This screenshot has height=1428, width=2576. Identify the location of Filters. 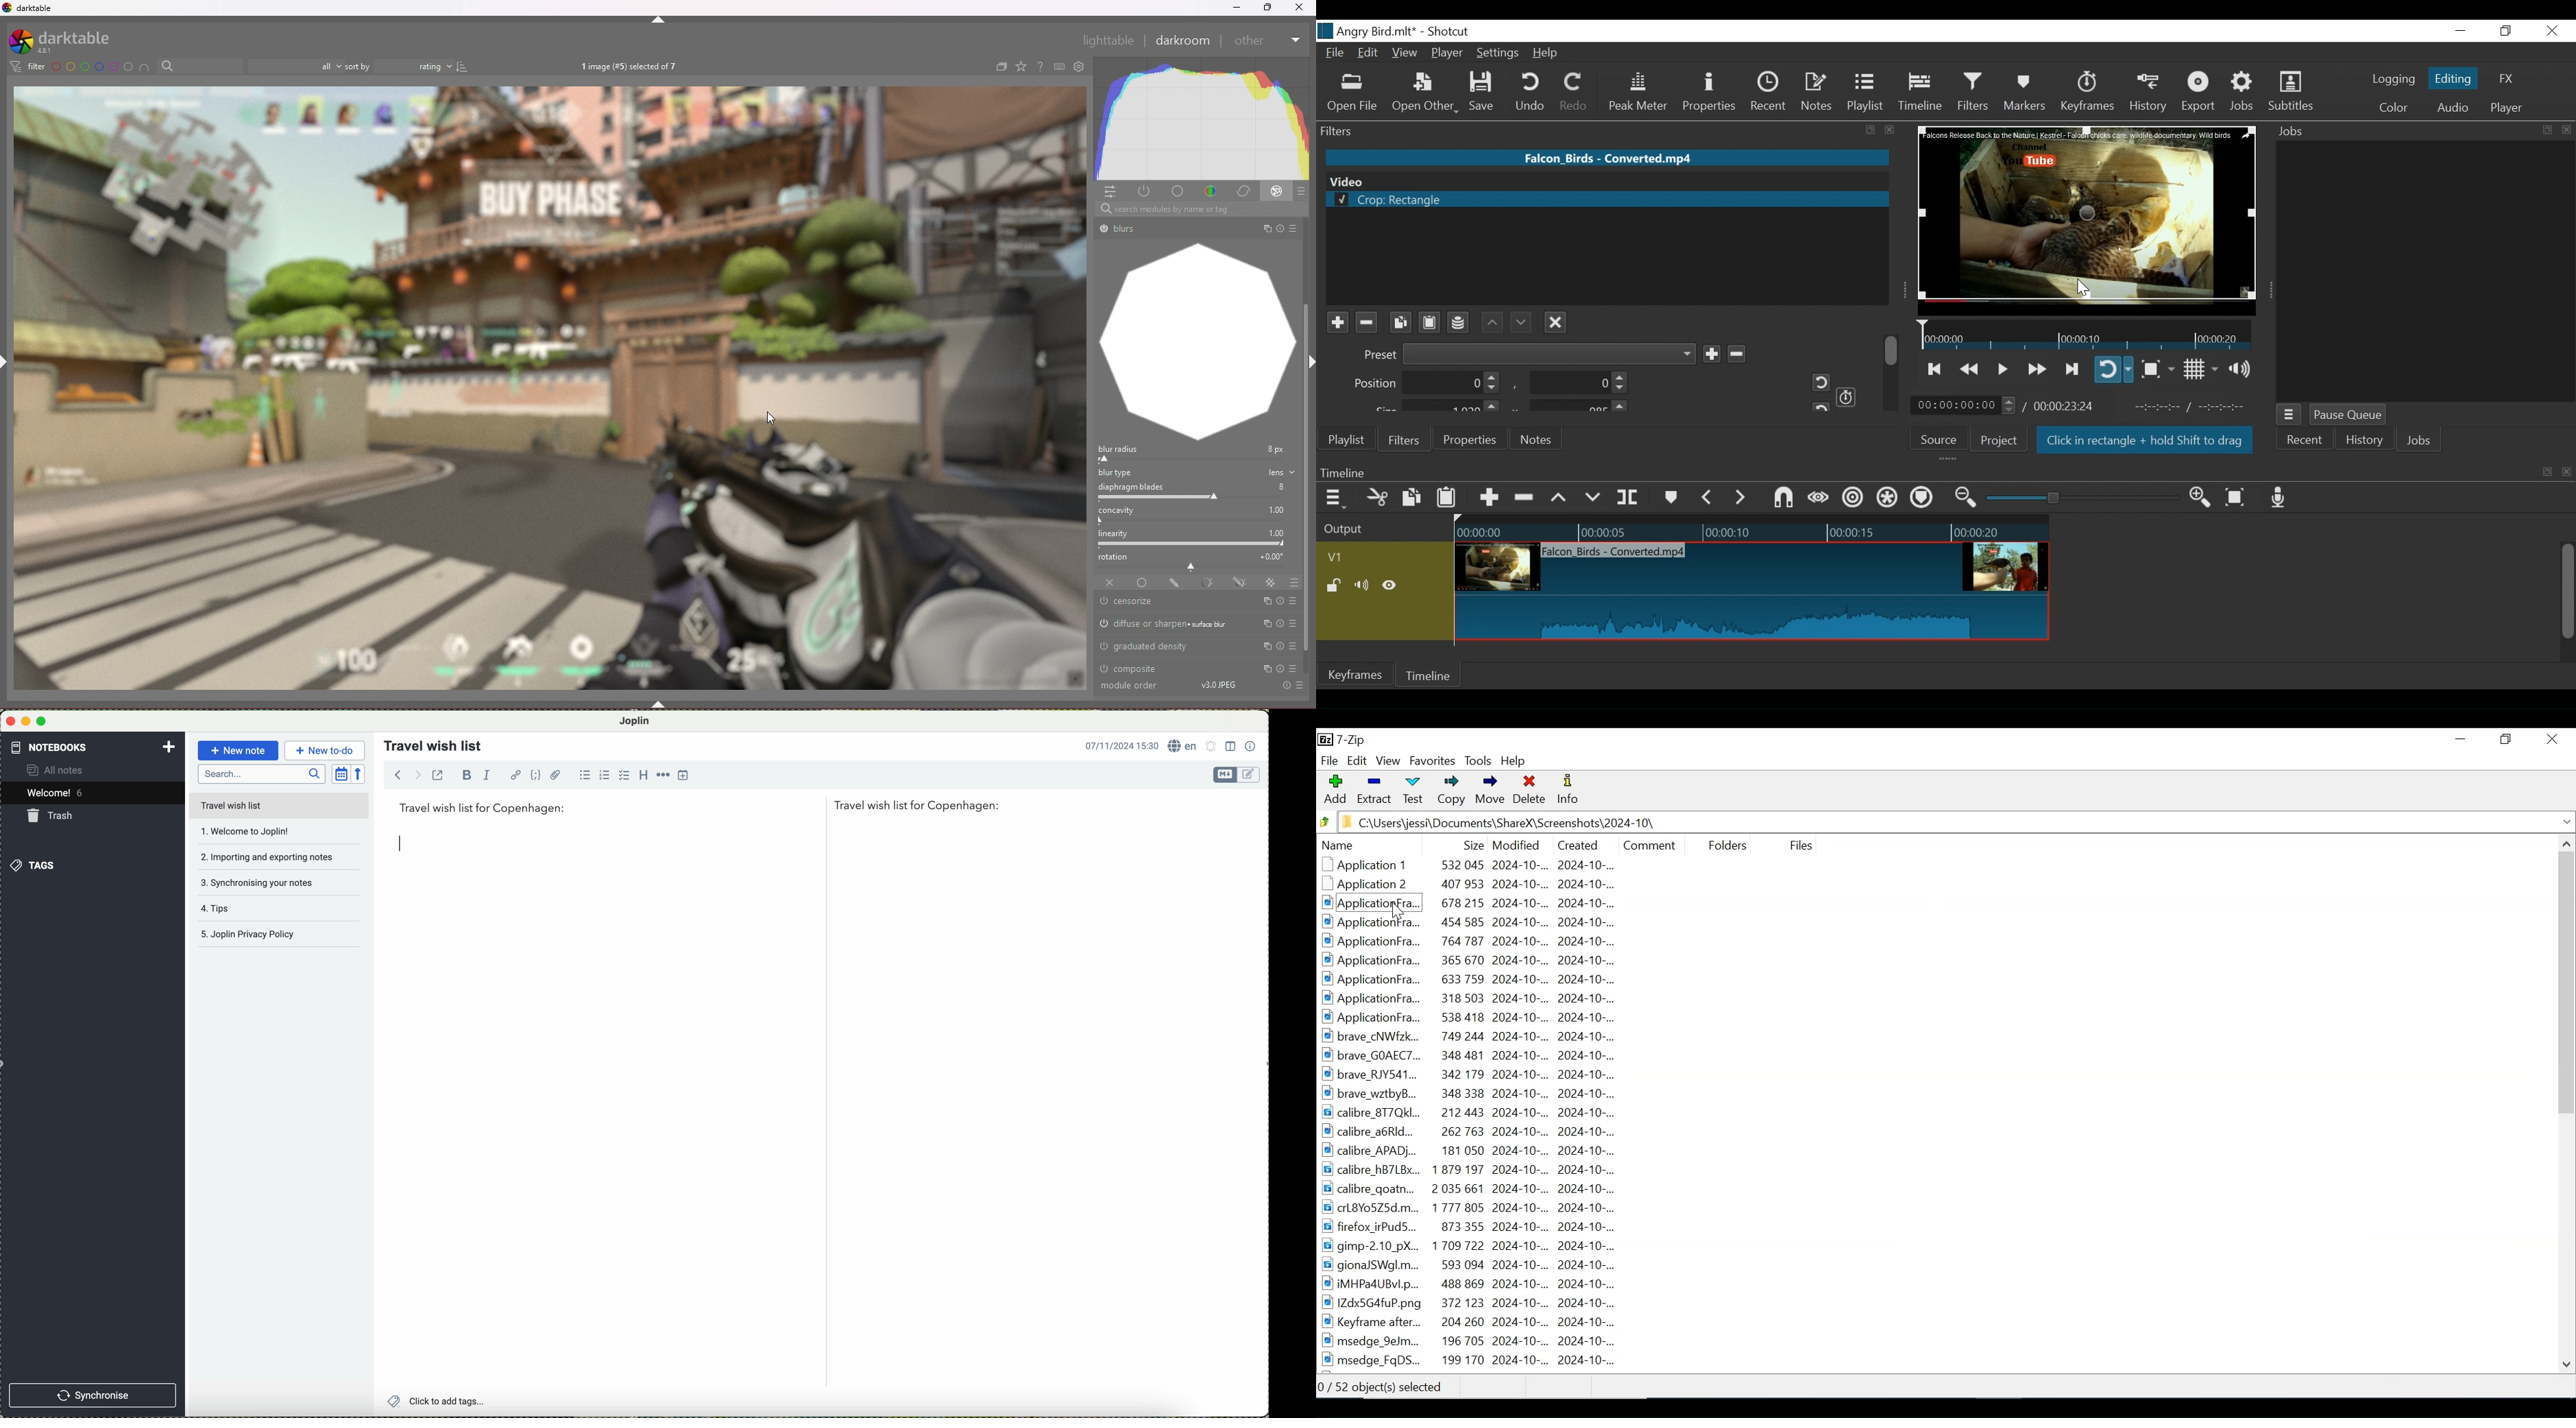
(1975, 91).